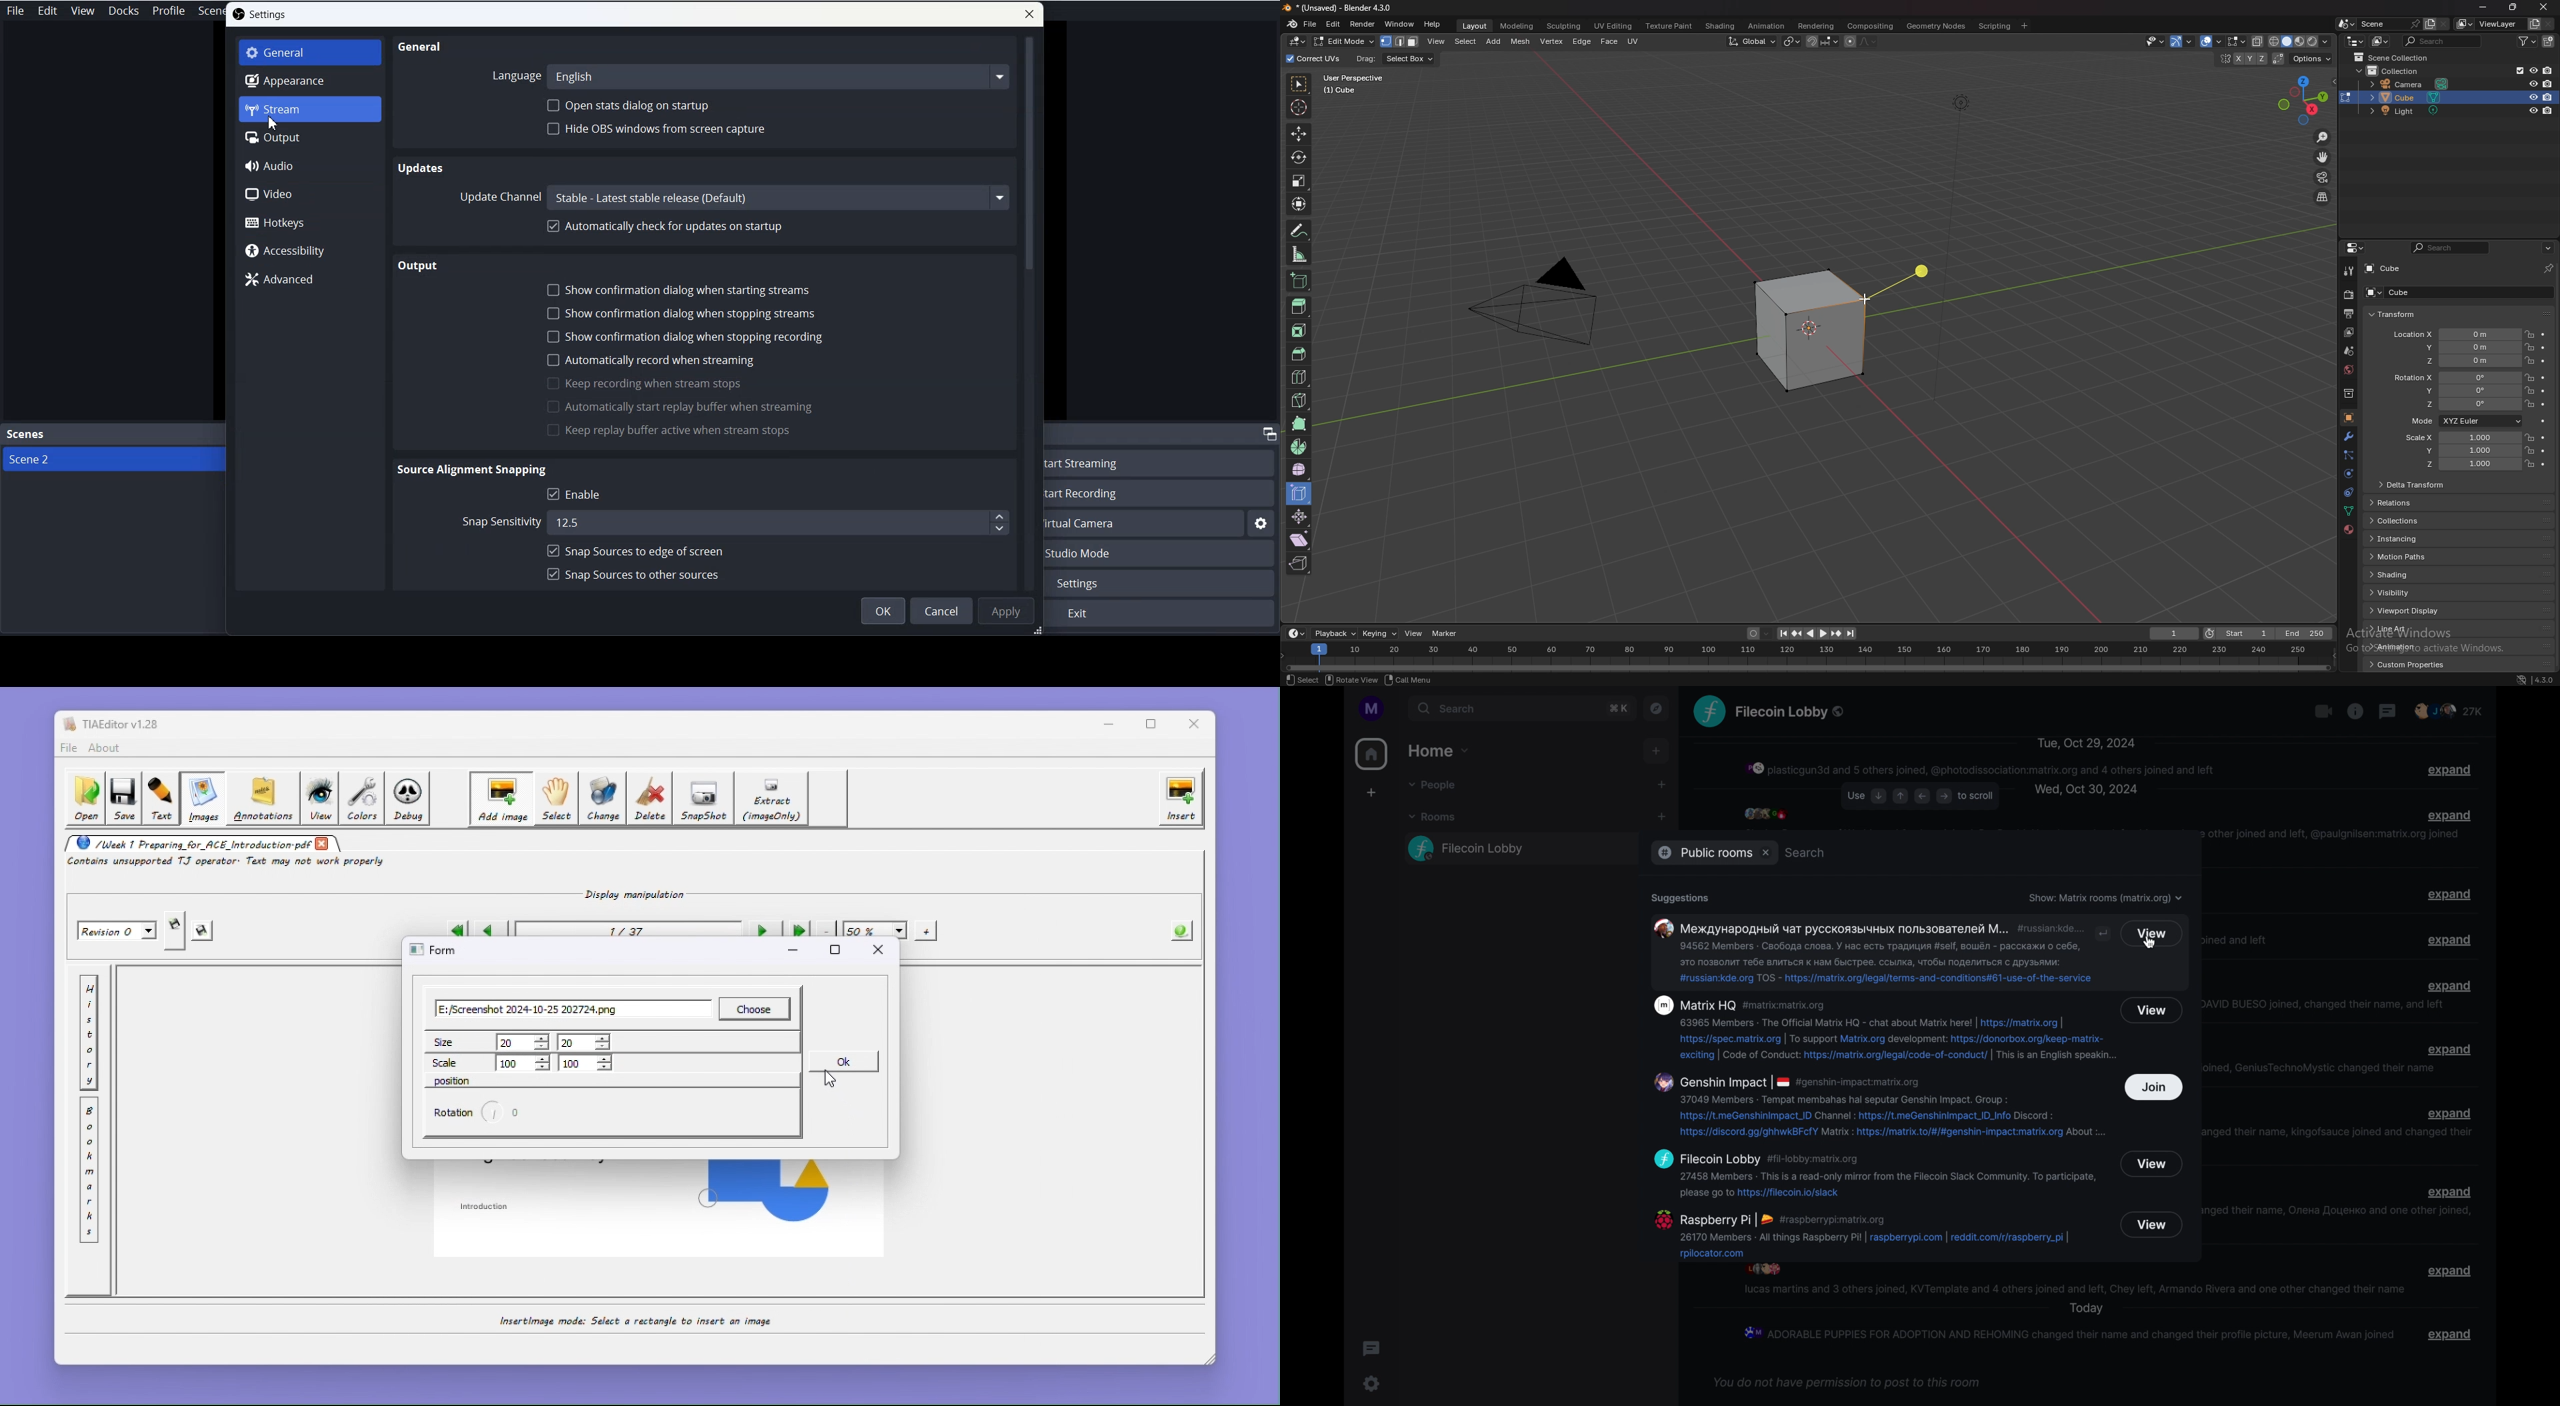 Image resolution: width=2576 pixels, height=1428 pixels. Describe the element at coordinates (1516, 848) in the screenshot. I see `Flecoin Lobby` at that location.